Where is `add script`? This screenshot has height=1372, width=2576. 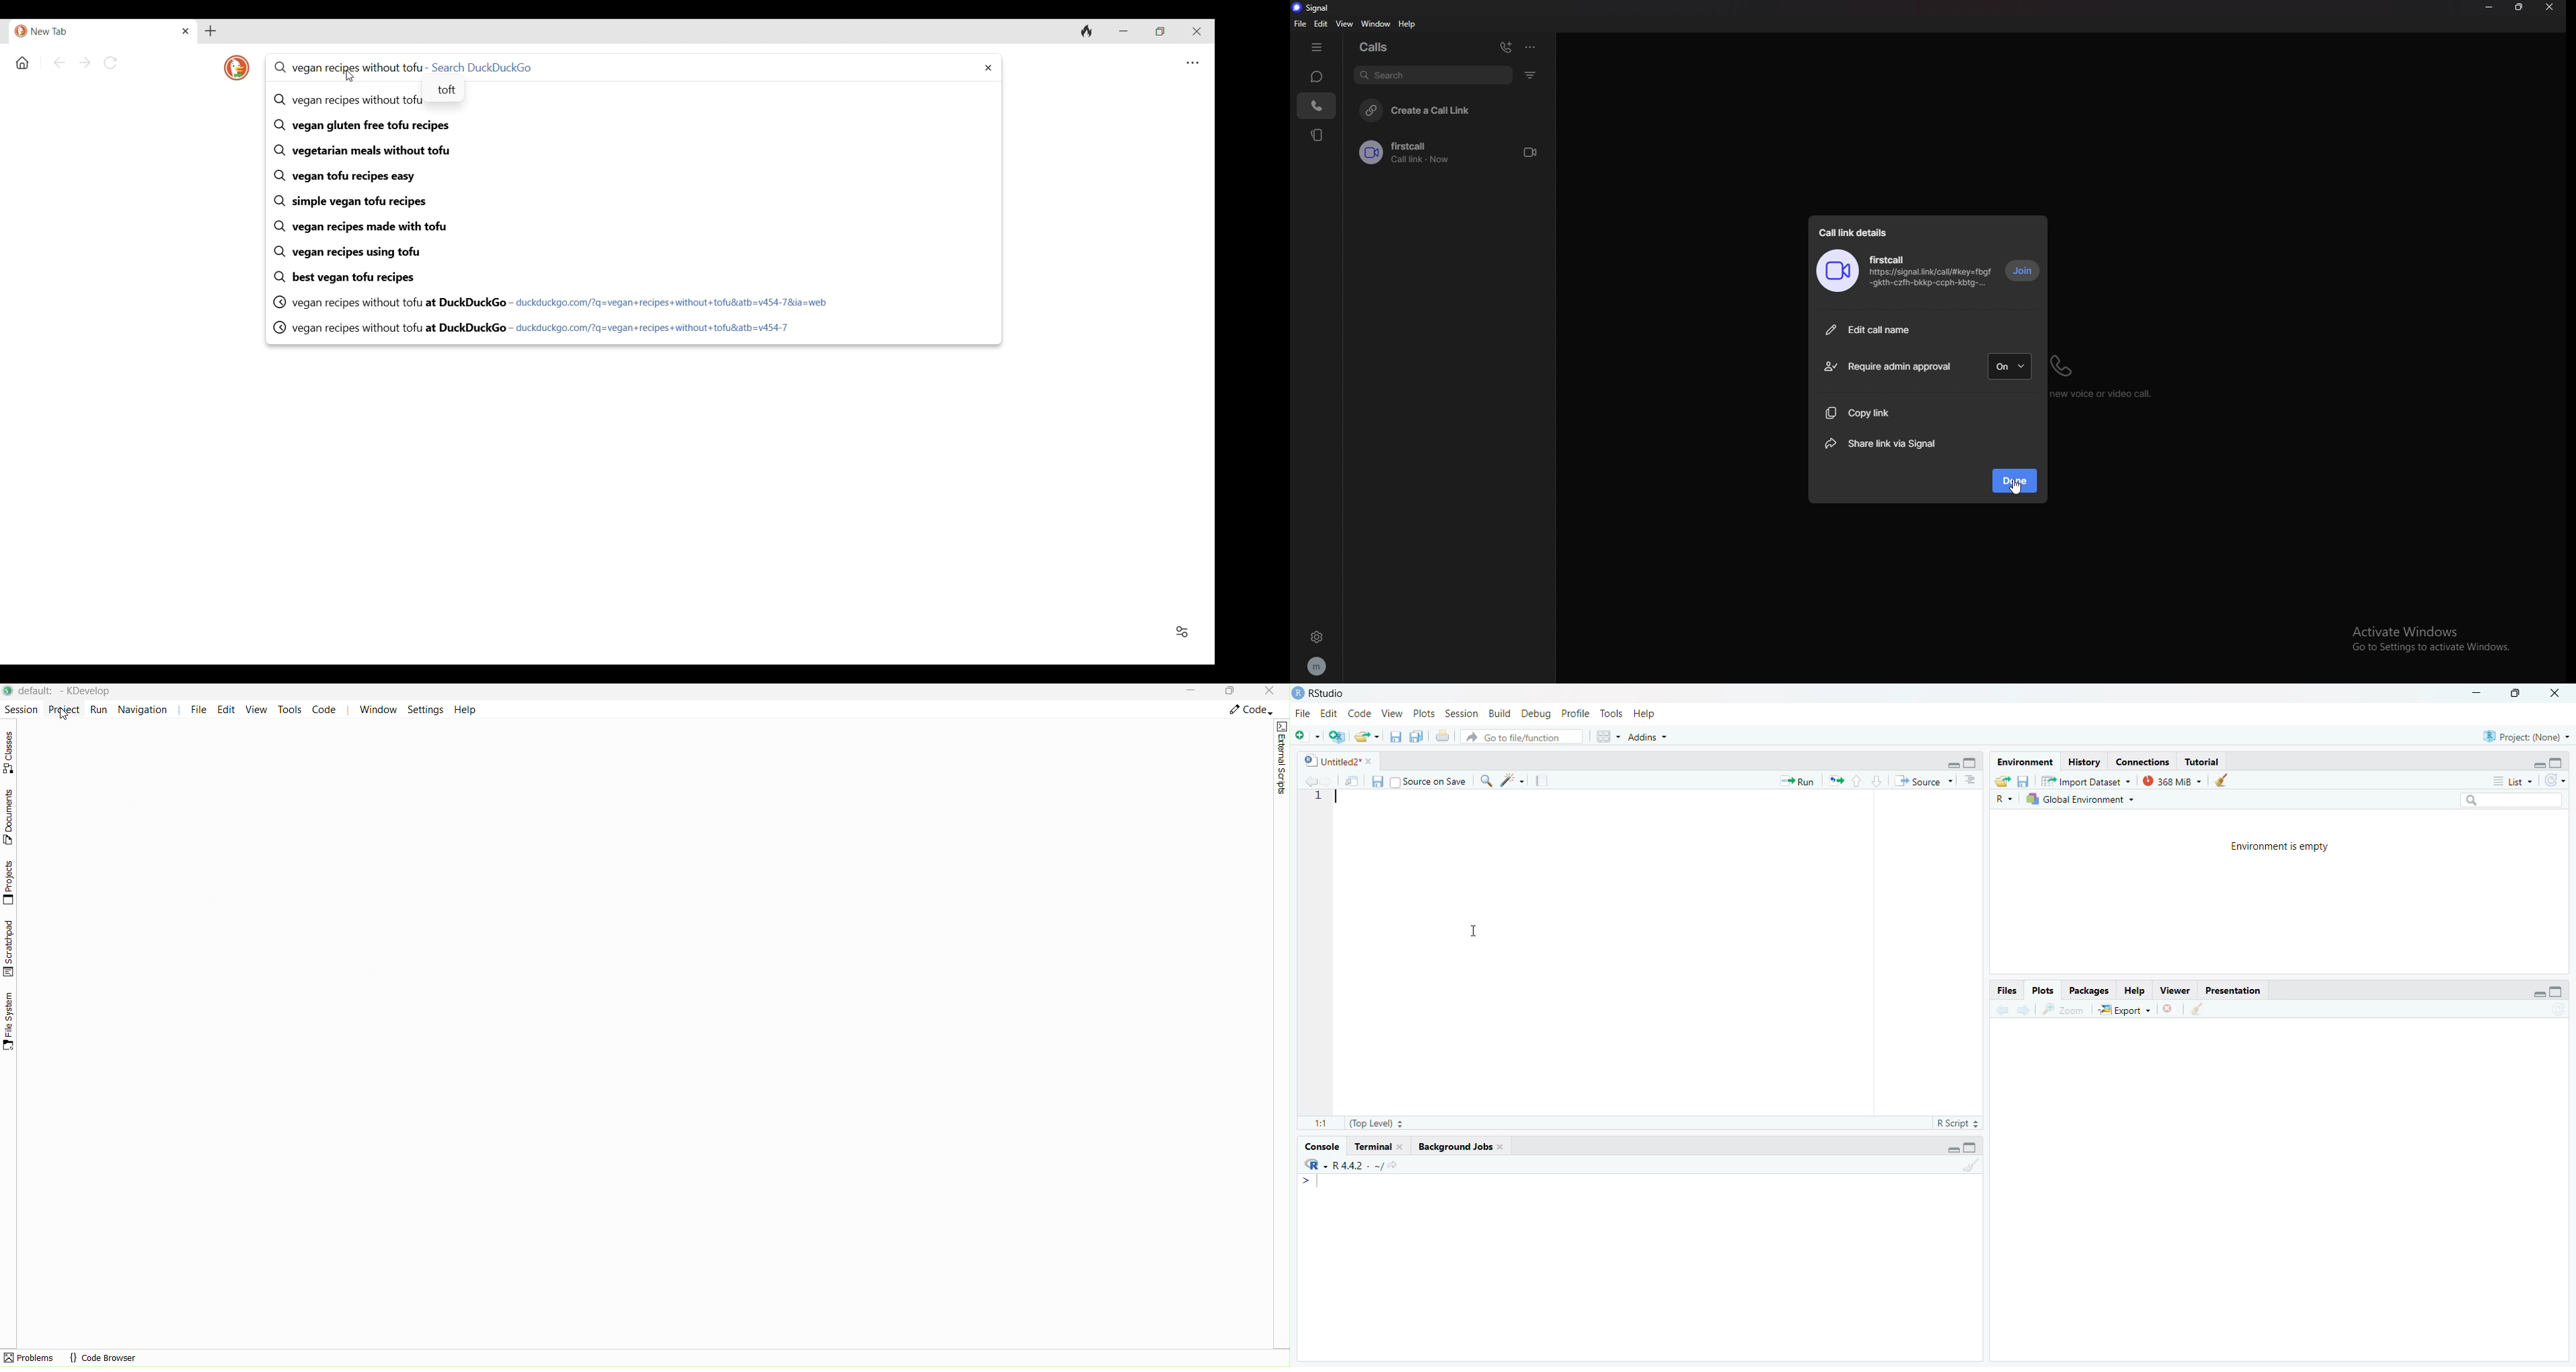
add script is located at coordinates (1338, 736).